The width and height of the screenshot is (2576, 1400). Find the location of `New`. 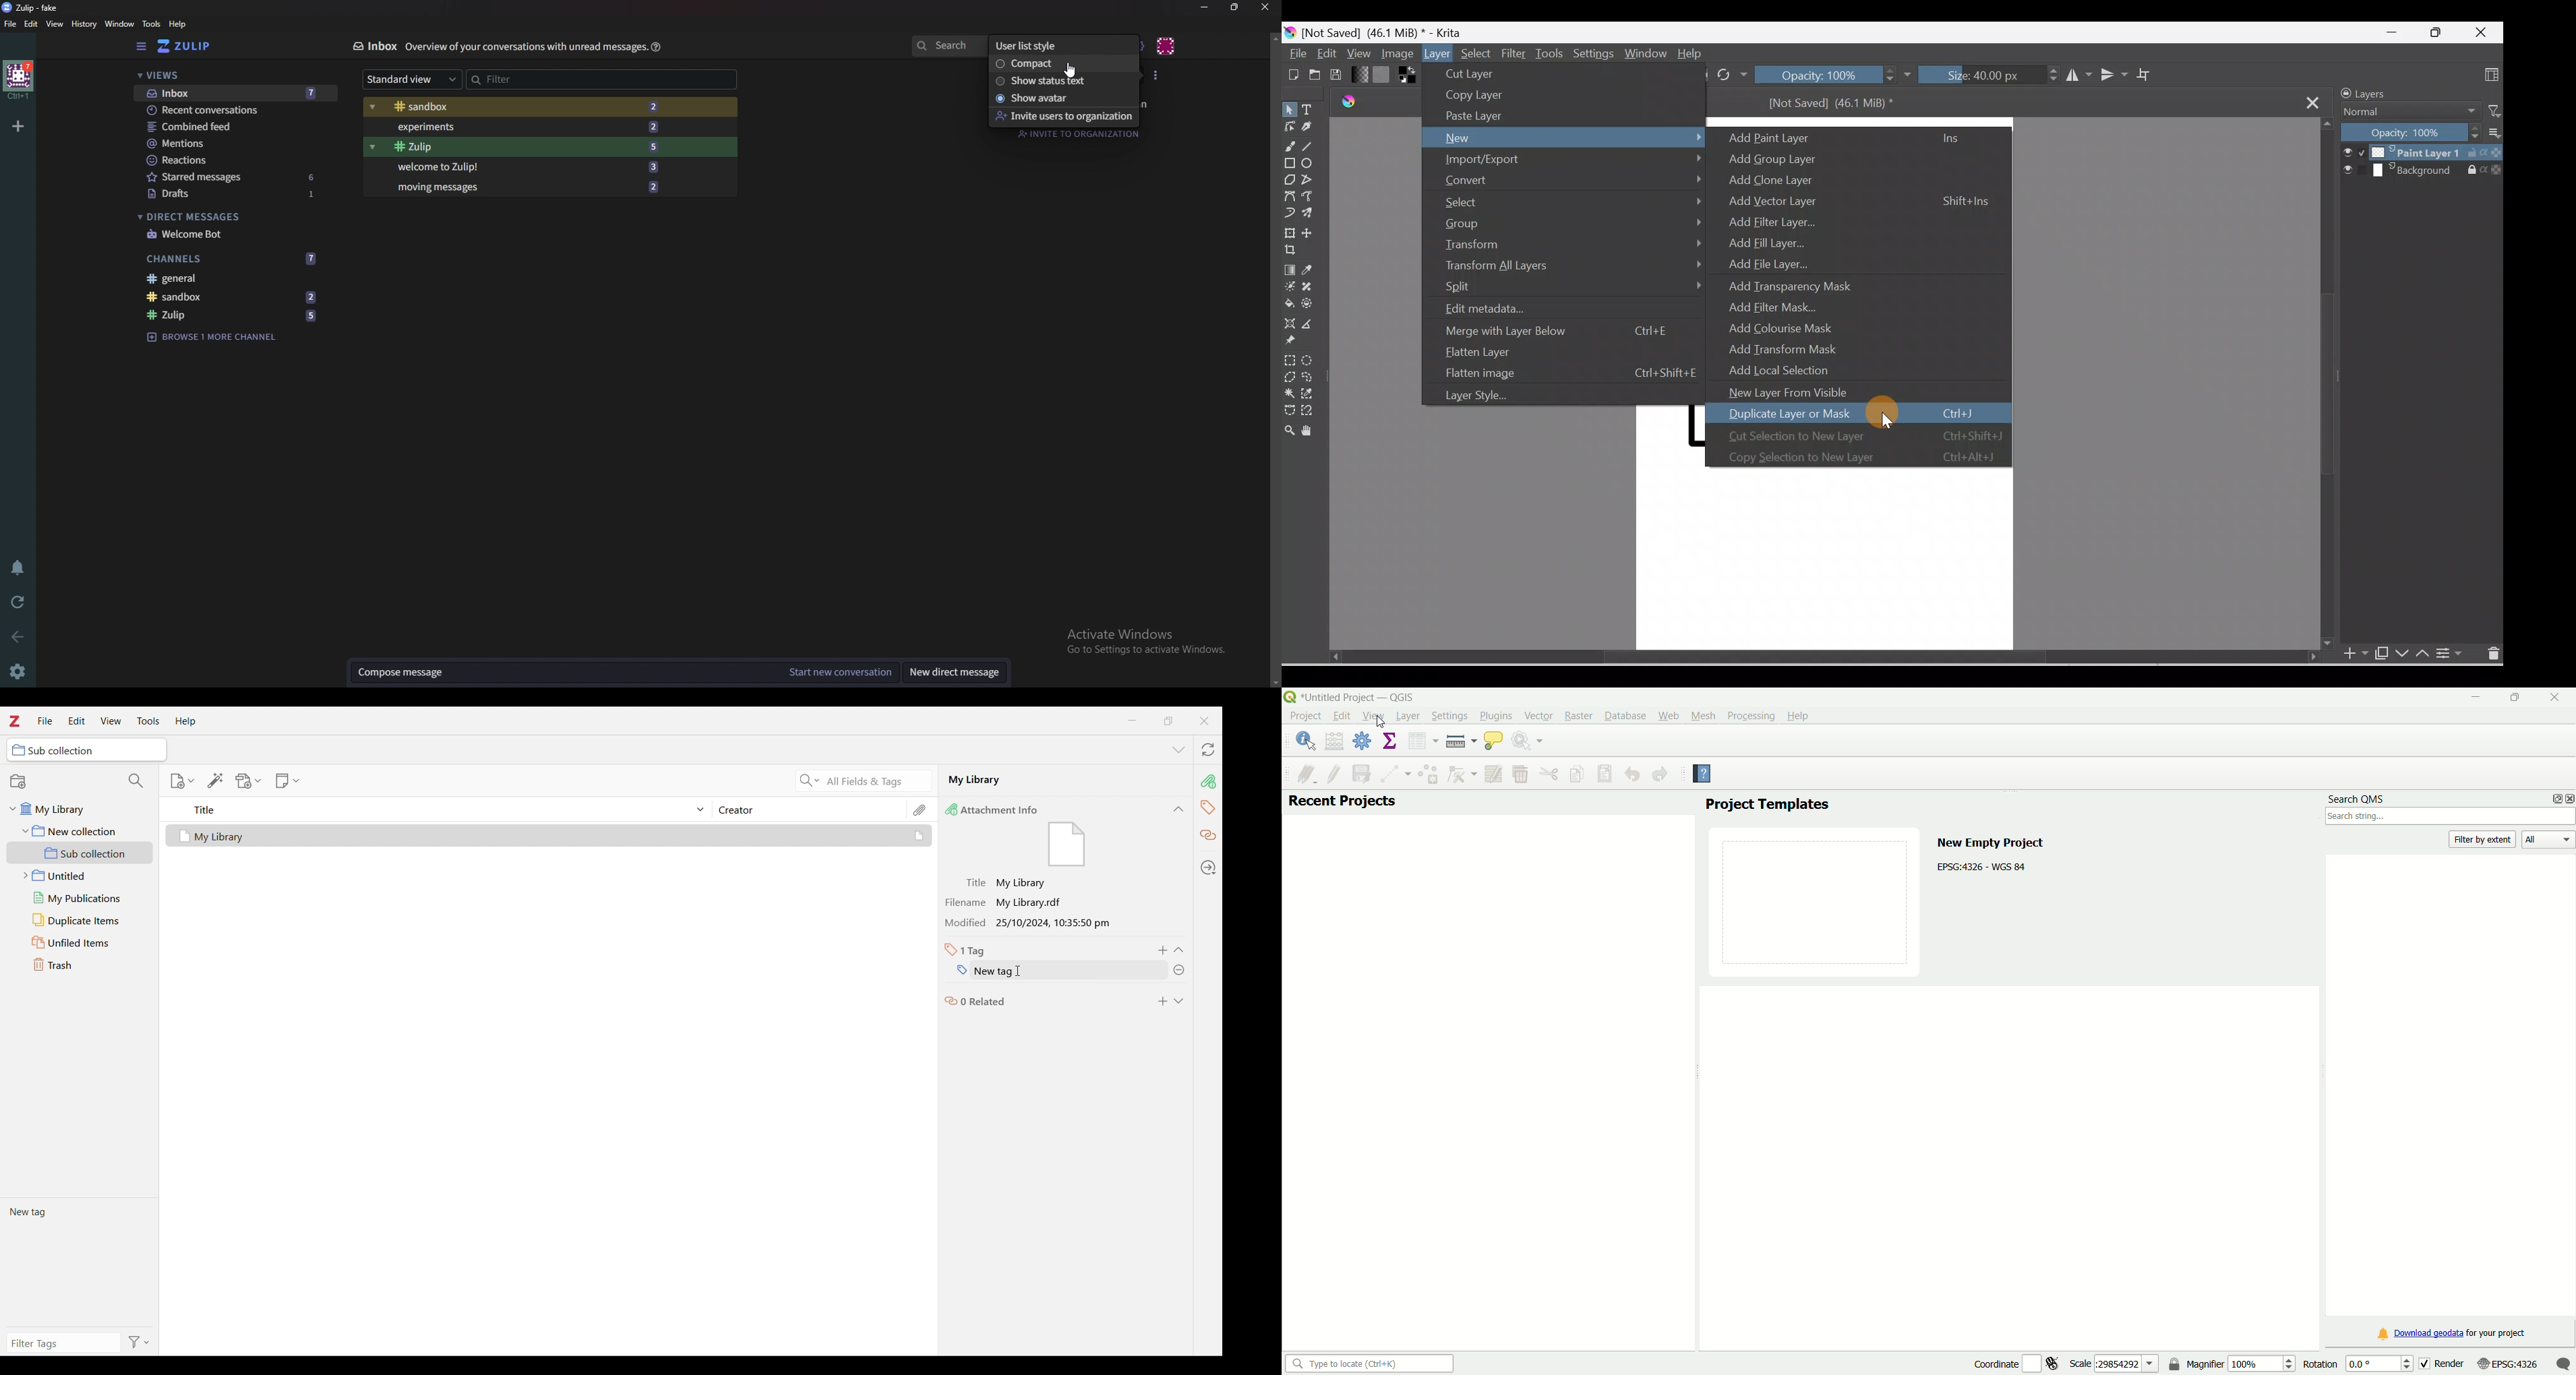

New is located at coordinates (1565, 138).